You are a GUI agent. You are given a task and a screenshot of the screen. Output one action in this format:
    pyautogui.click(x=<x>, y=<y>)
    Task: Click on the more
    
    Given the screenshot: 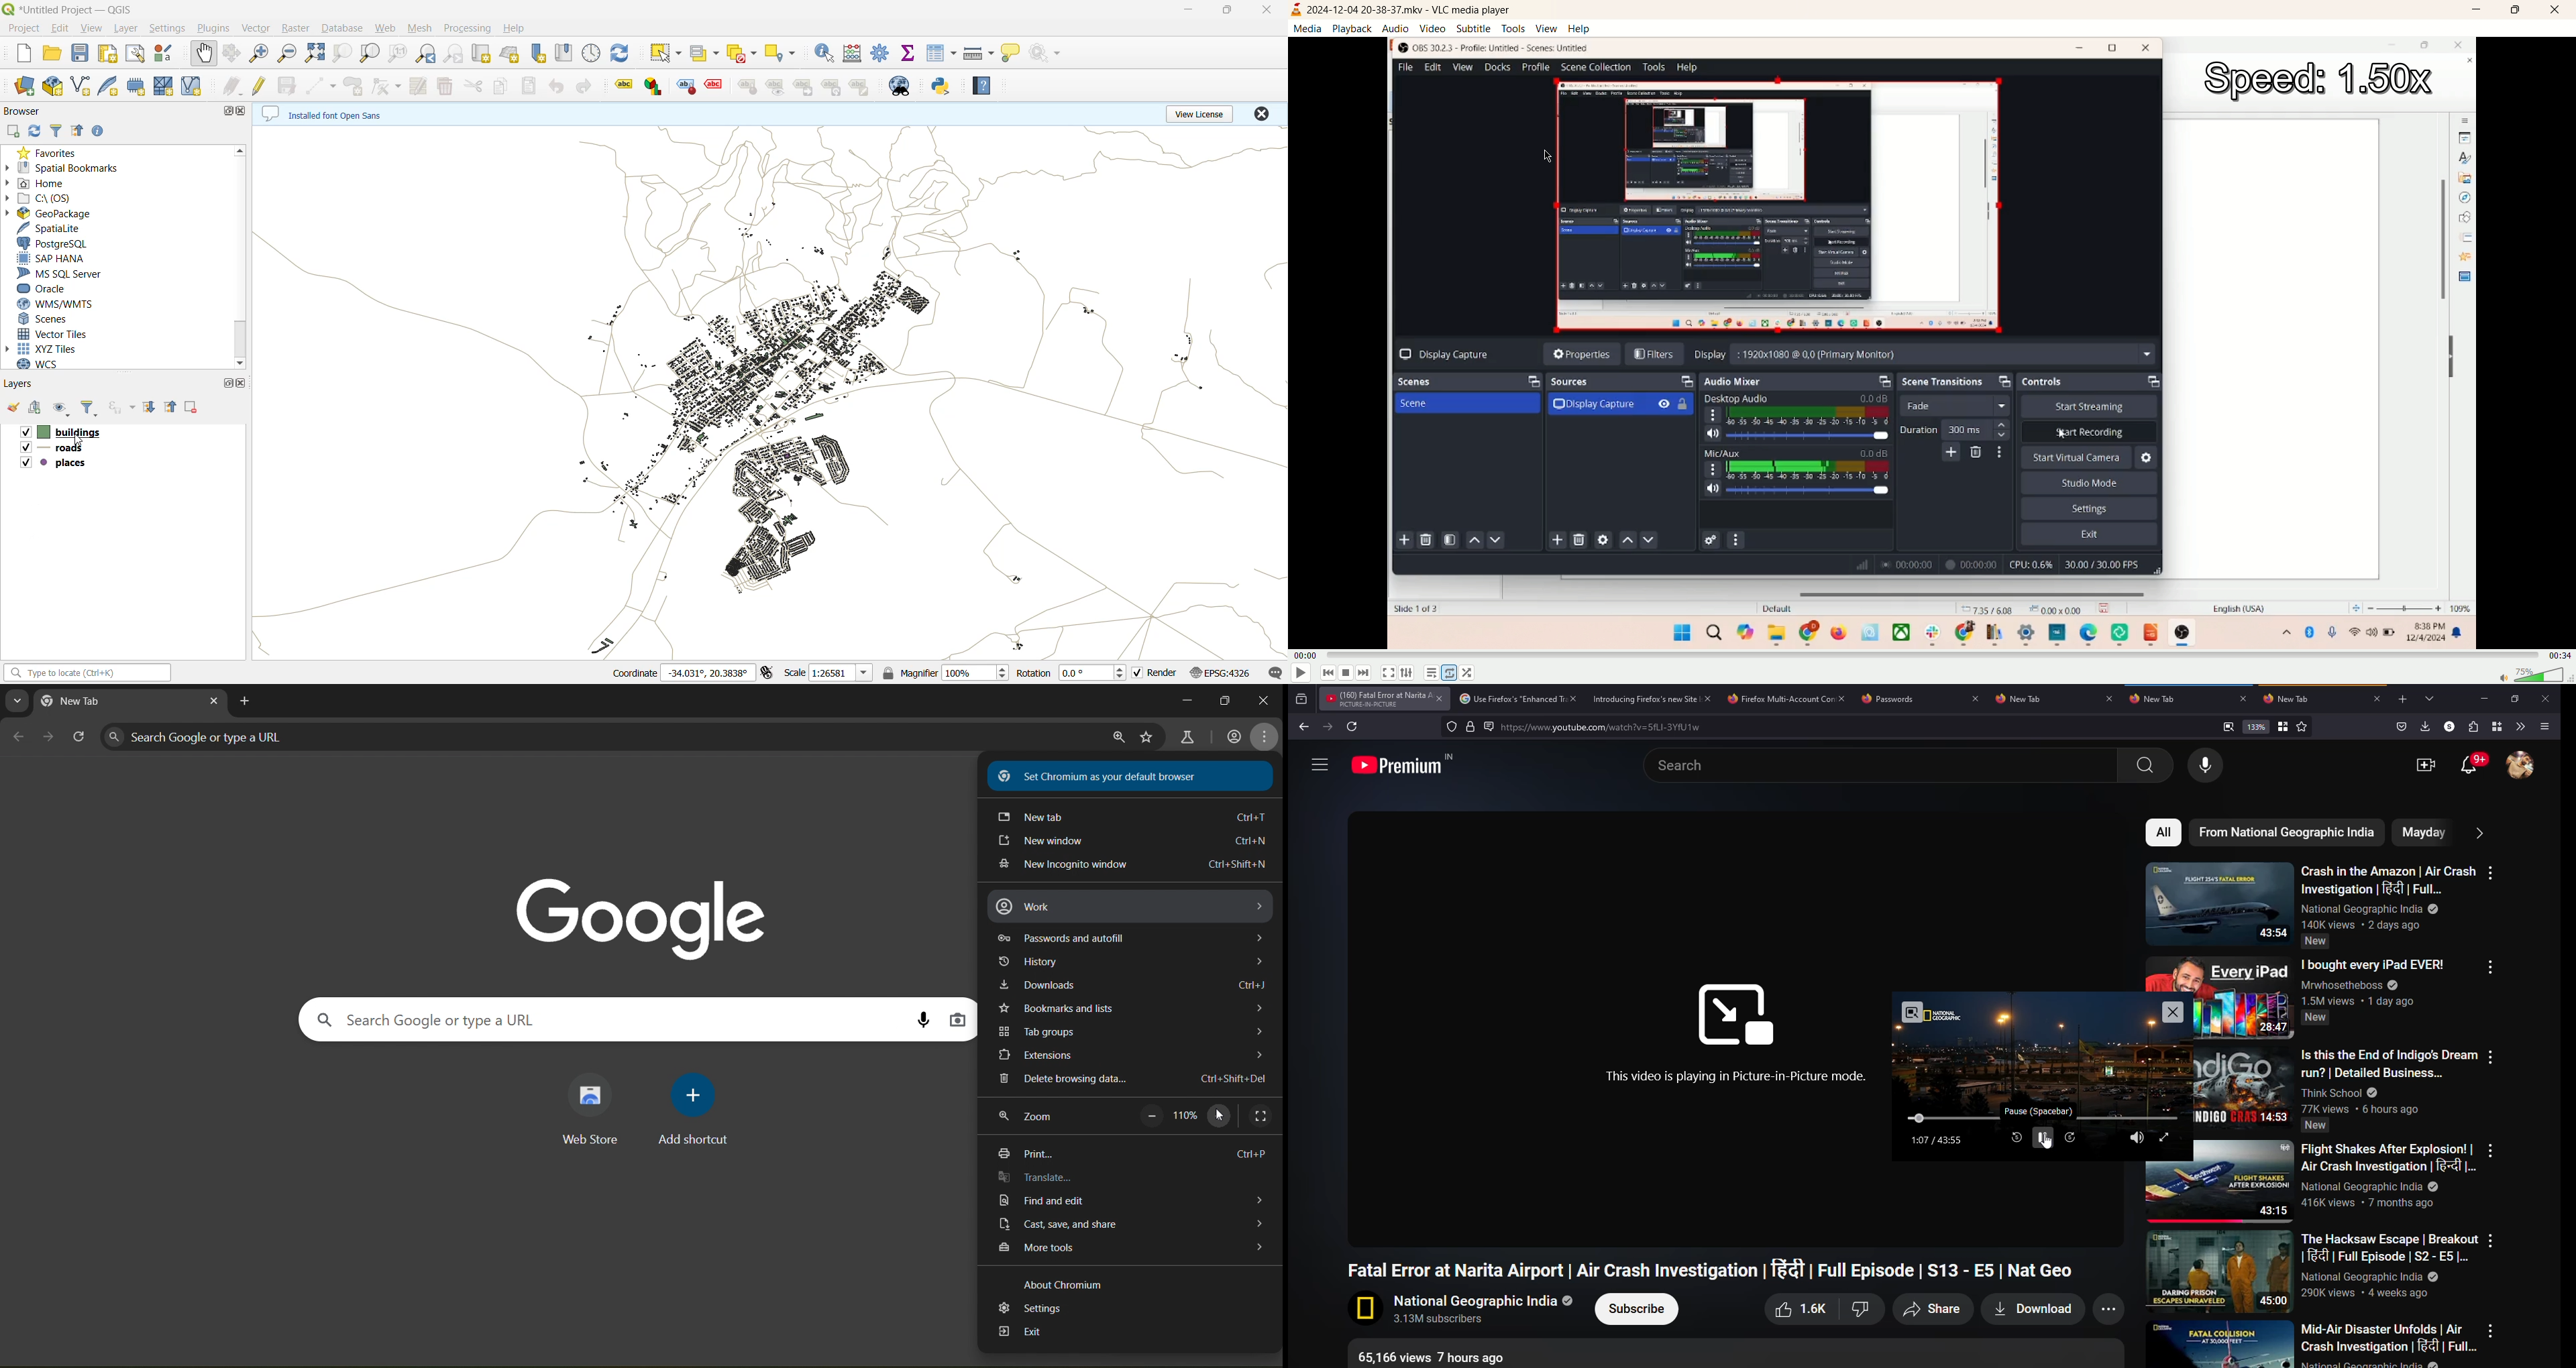 What is the action you would take?
    pyautogui.click(x=2491, y=967)
    